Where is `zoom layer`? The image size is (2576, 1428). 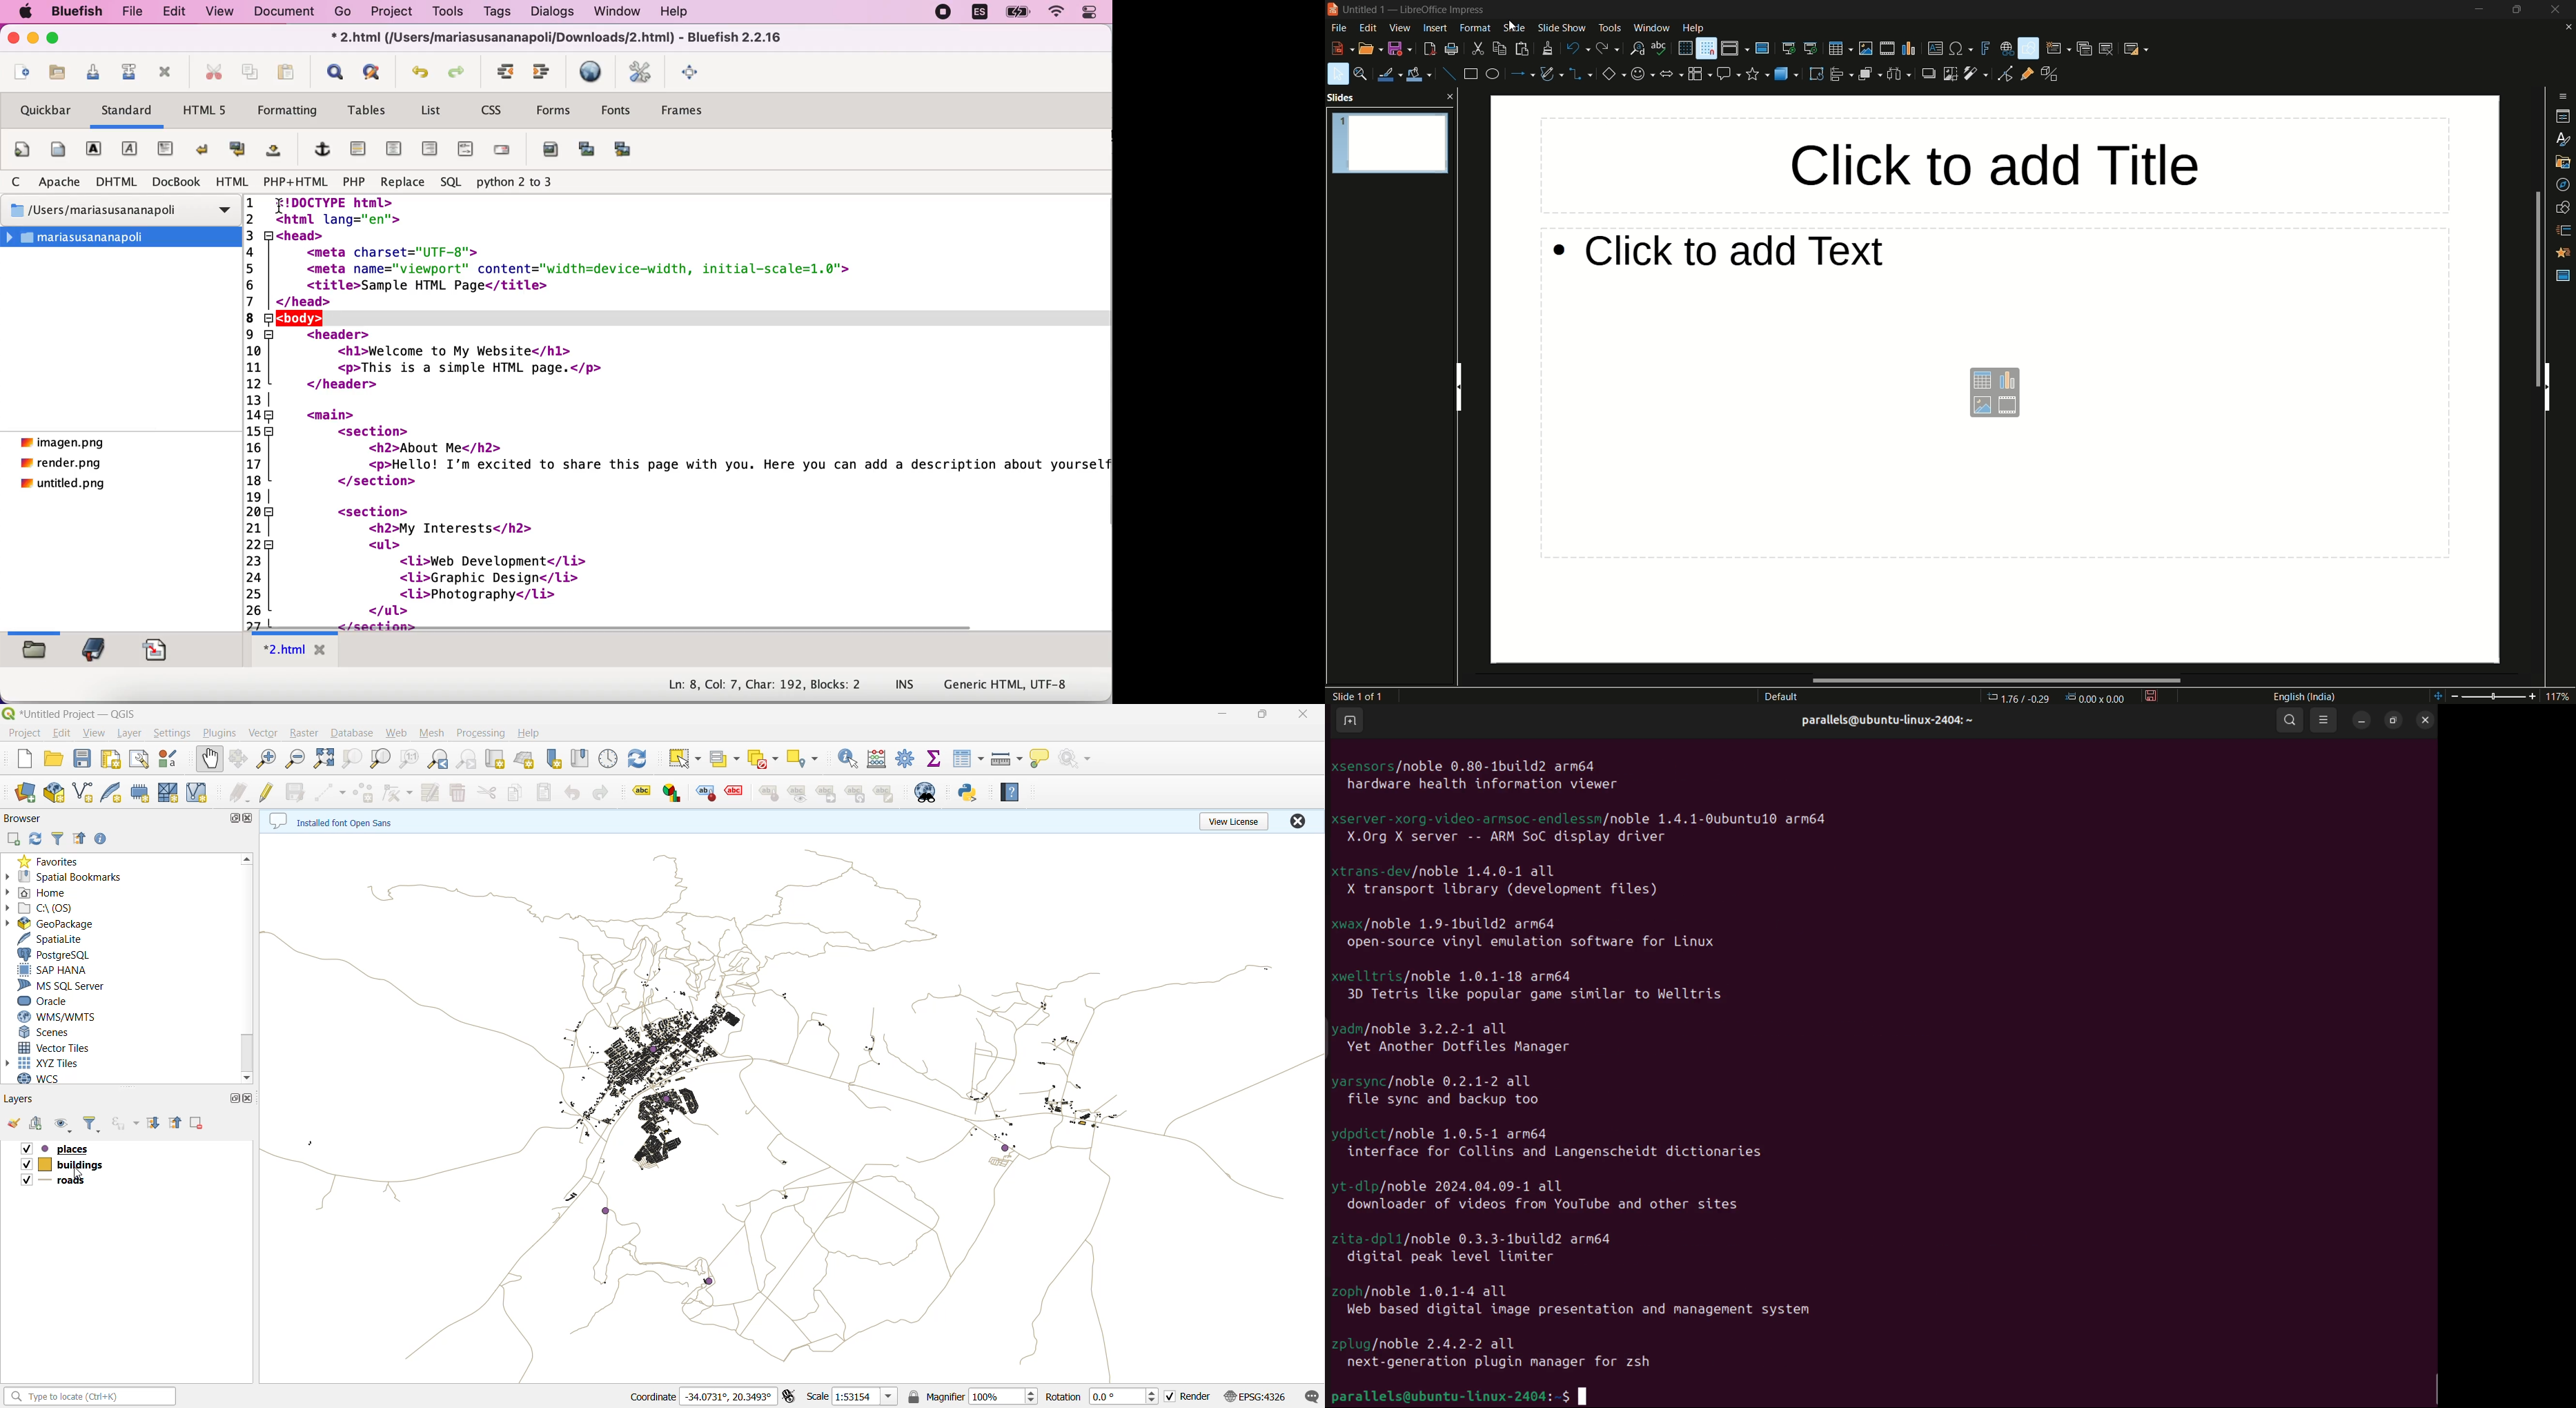 zoom layer is located at coordinates (379, 759).